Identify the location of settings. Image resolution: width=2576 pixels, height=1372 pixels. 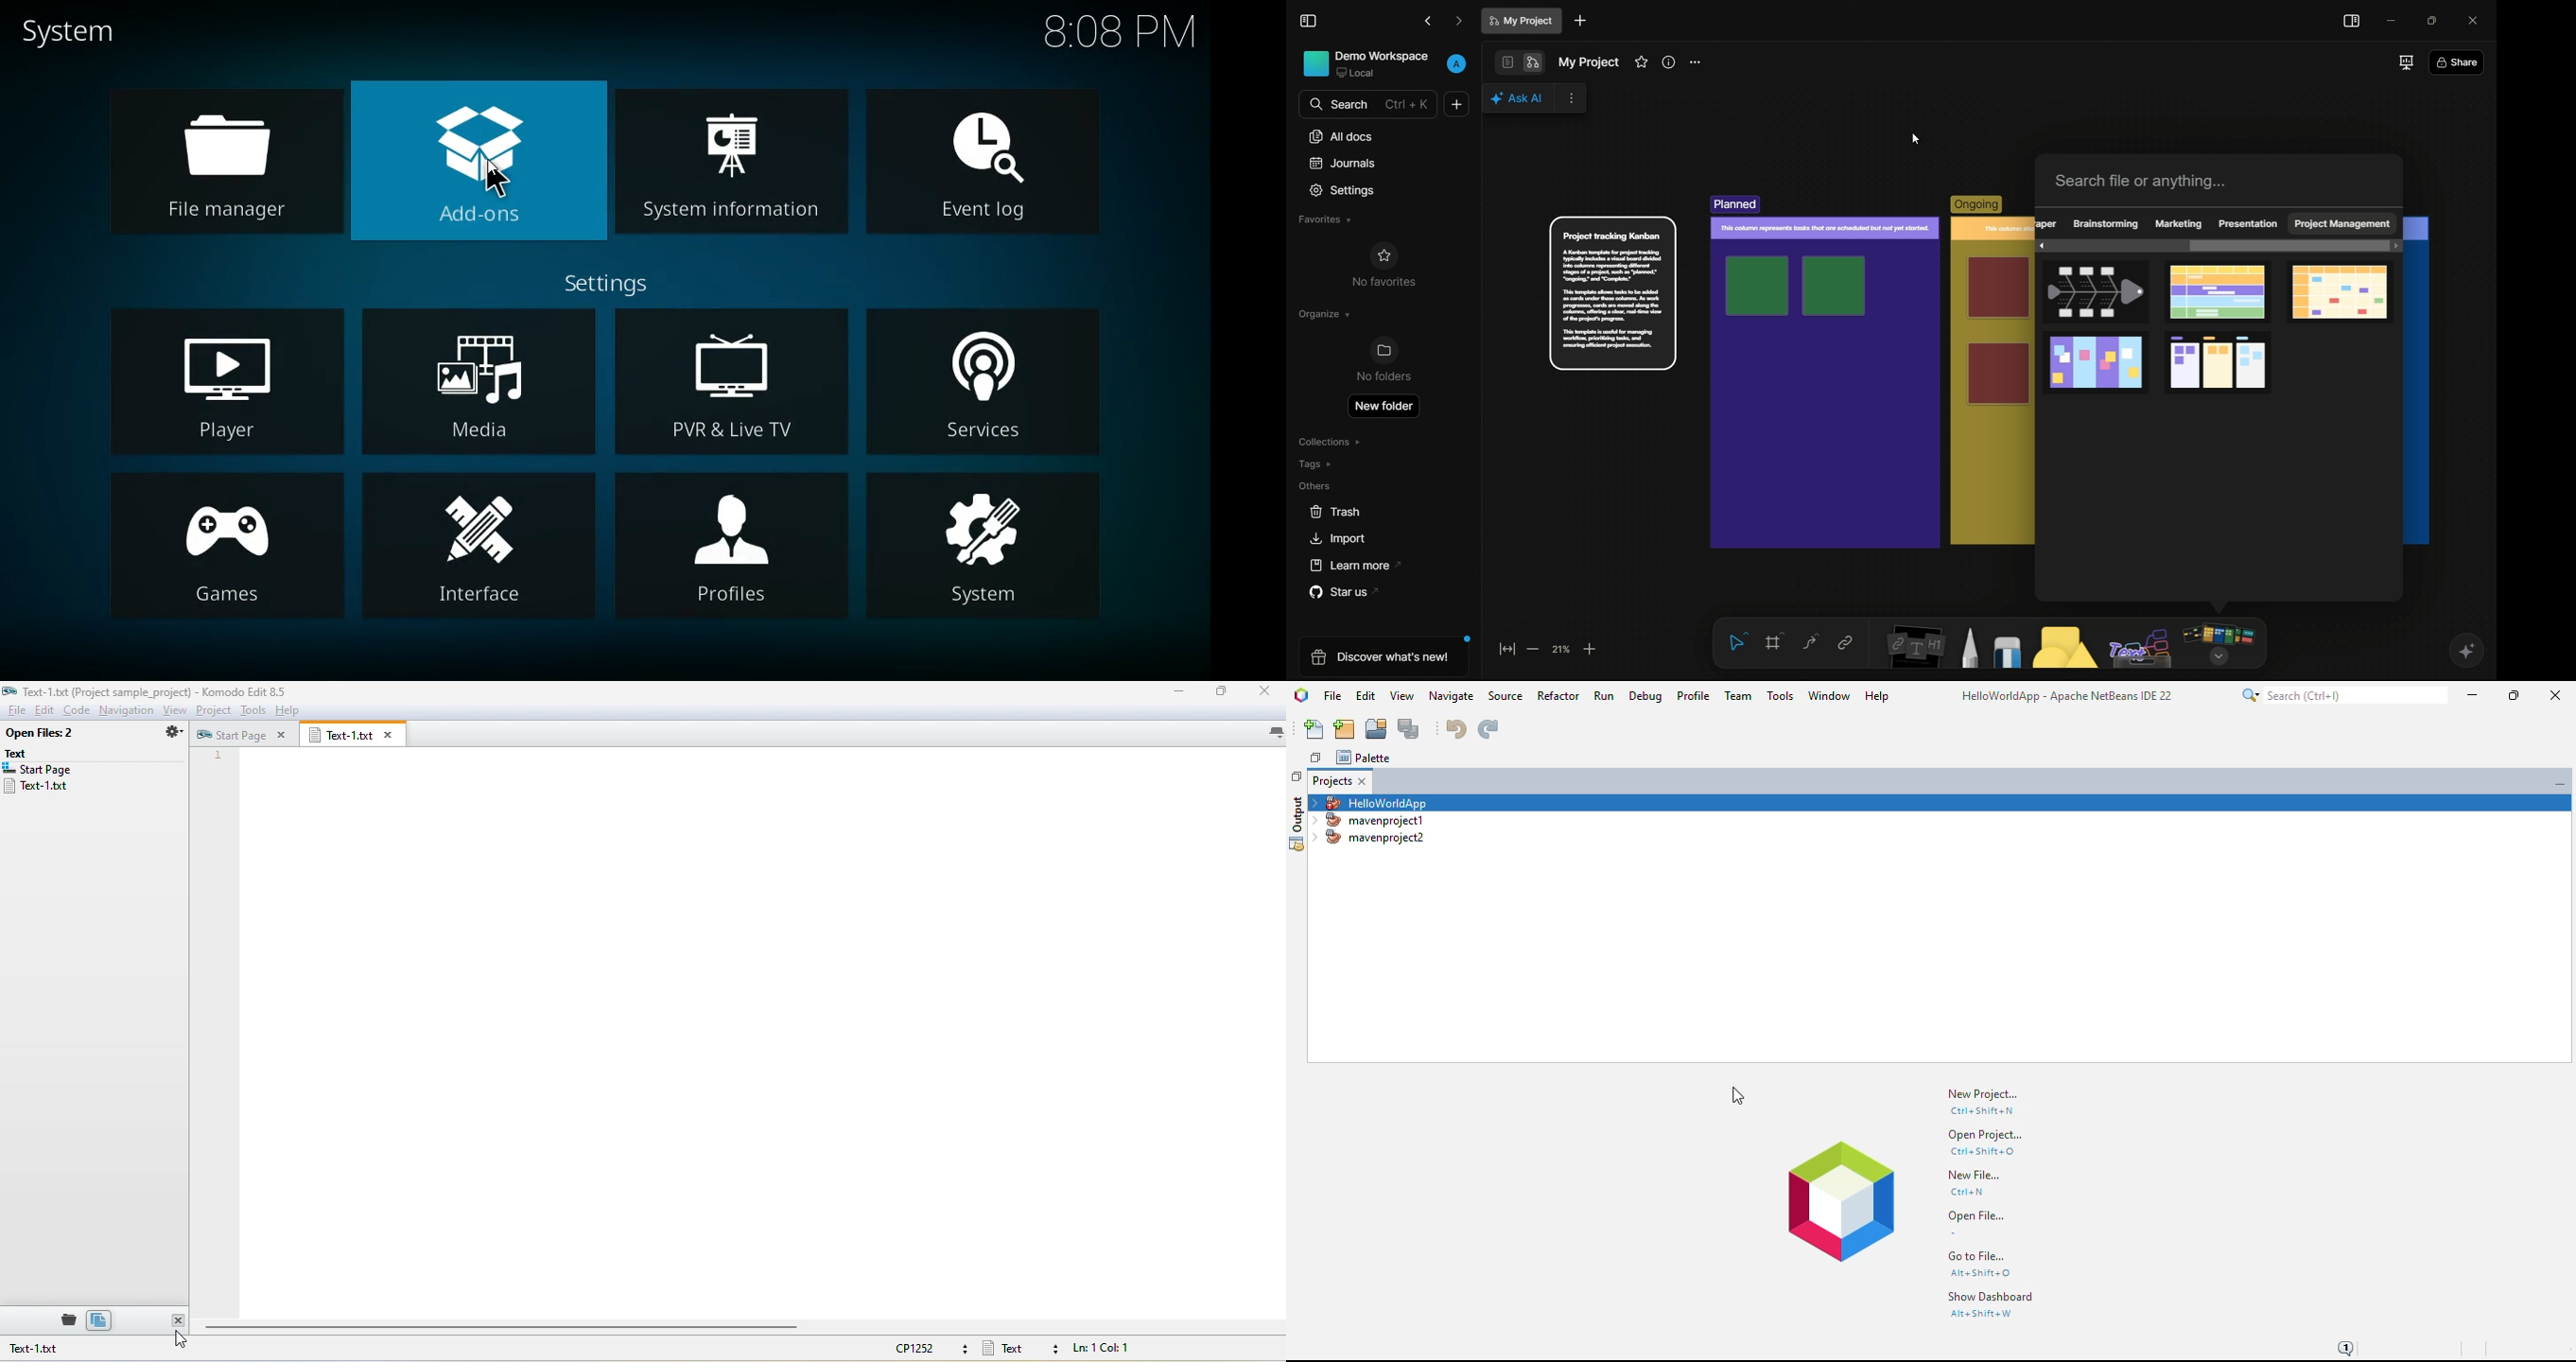
(608, 282).